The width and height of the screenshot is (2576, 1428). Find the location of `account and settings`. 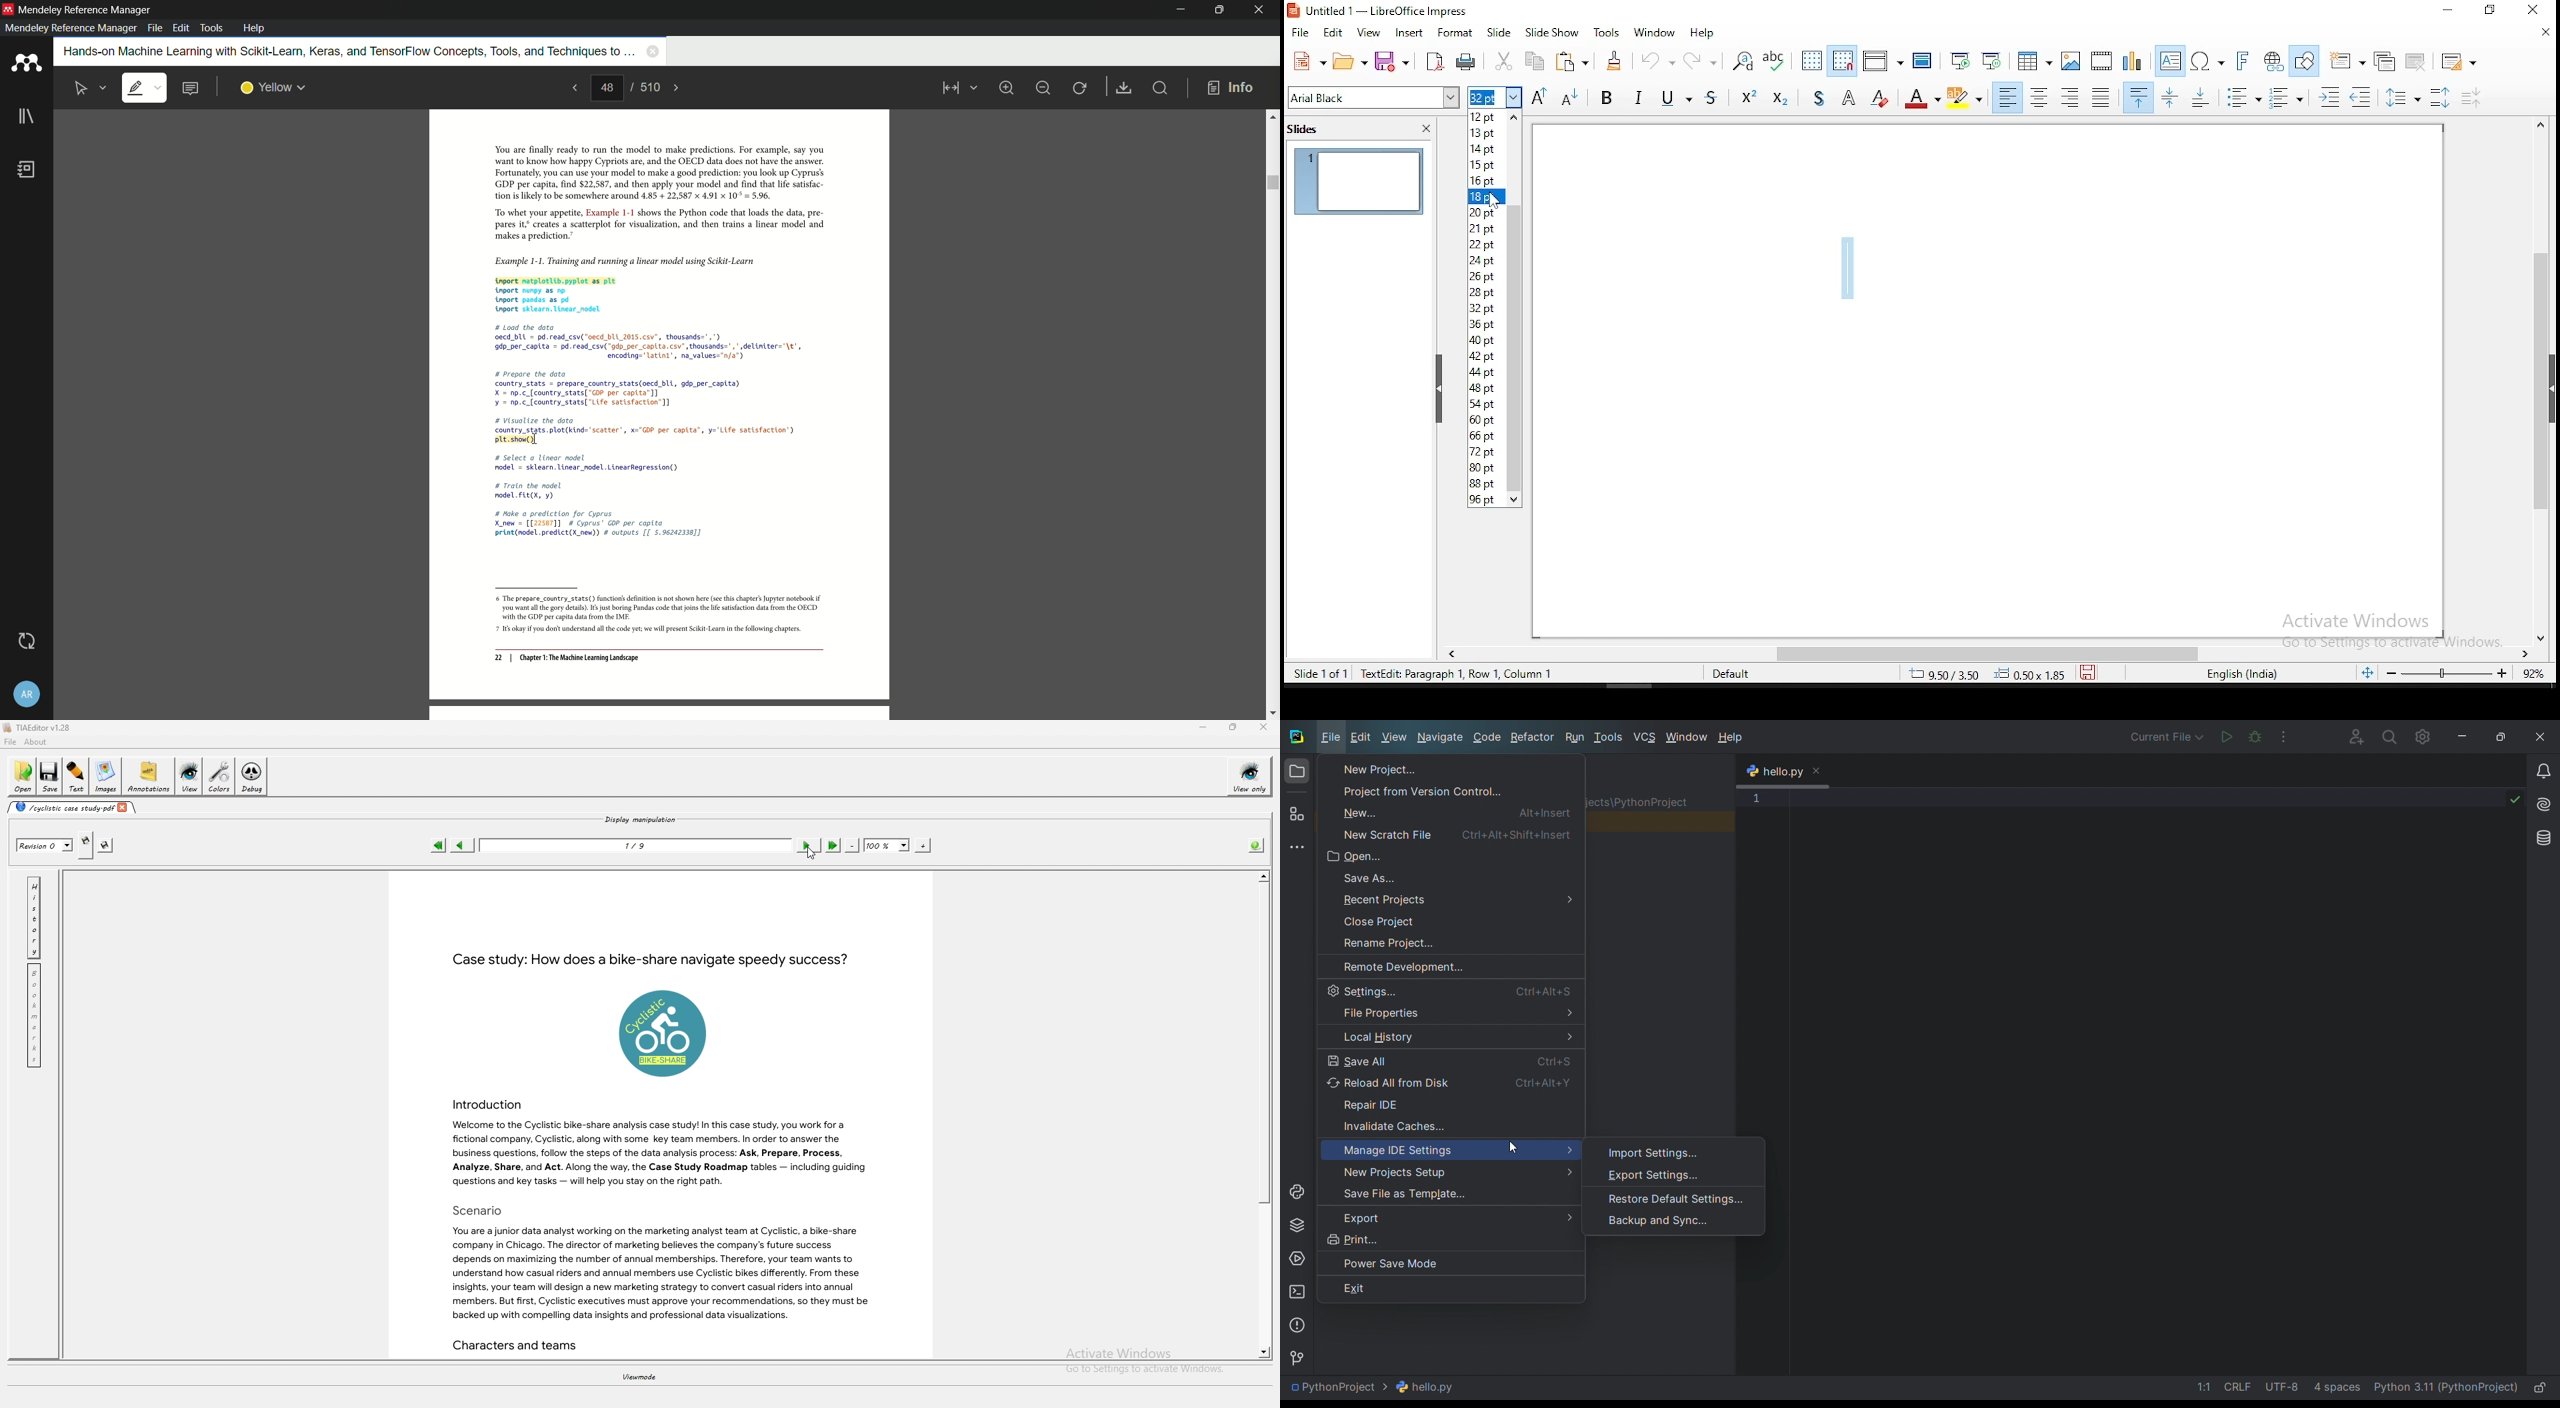

account and settings is located at coordinates (27, 696).